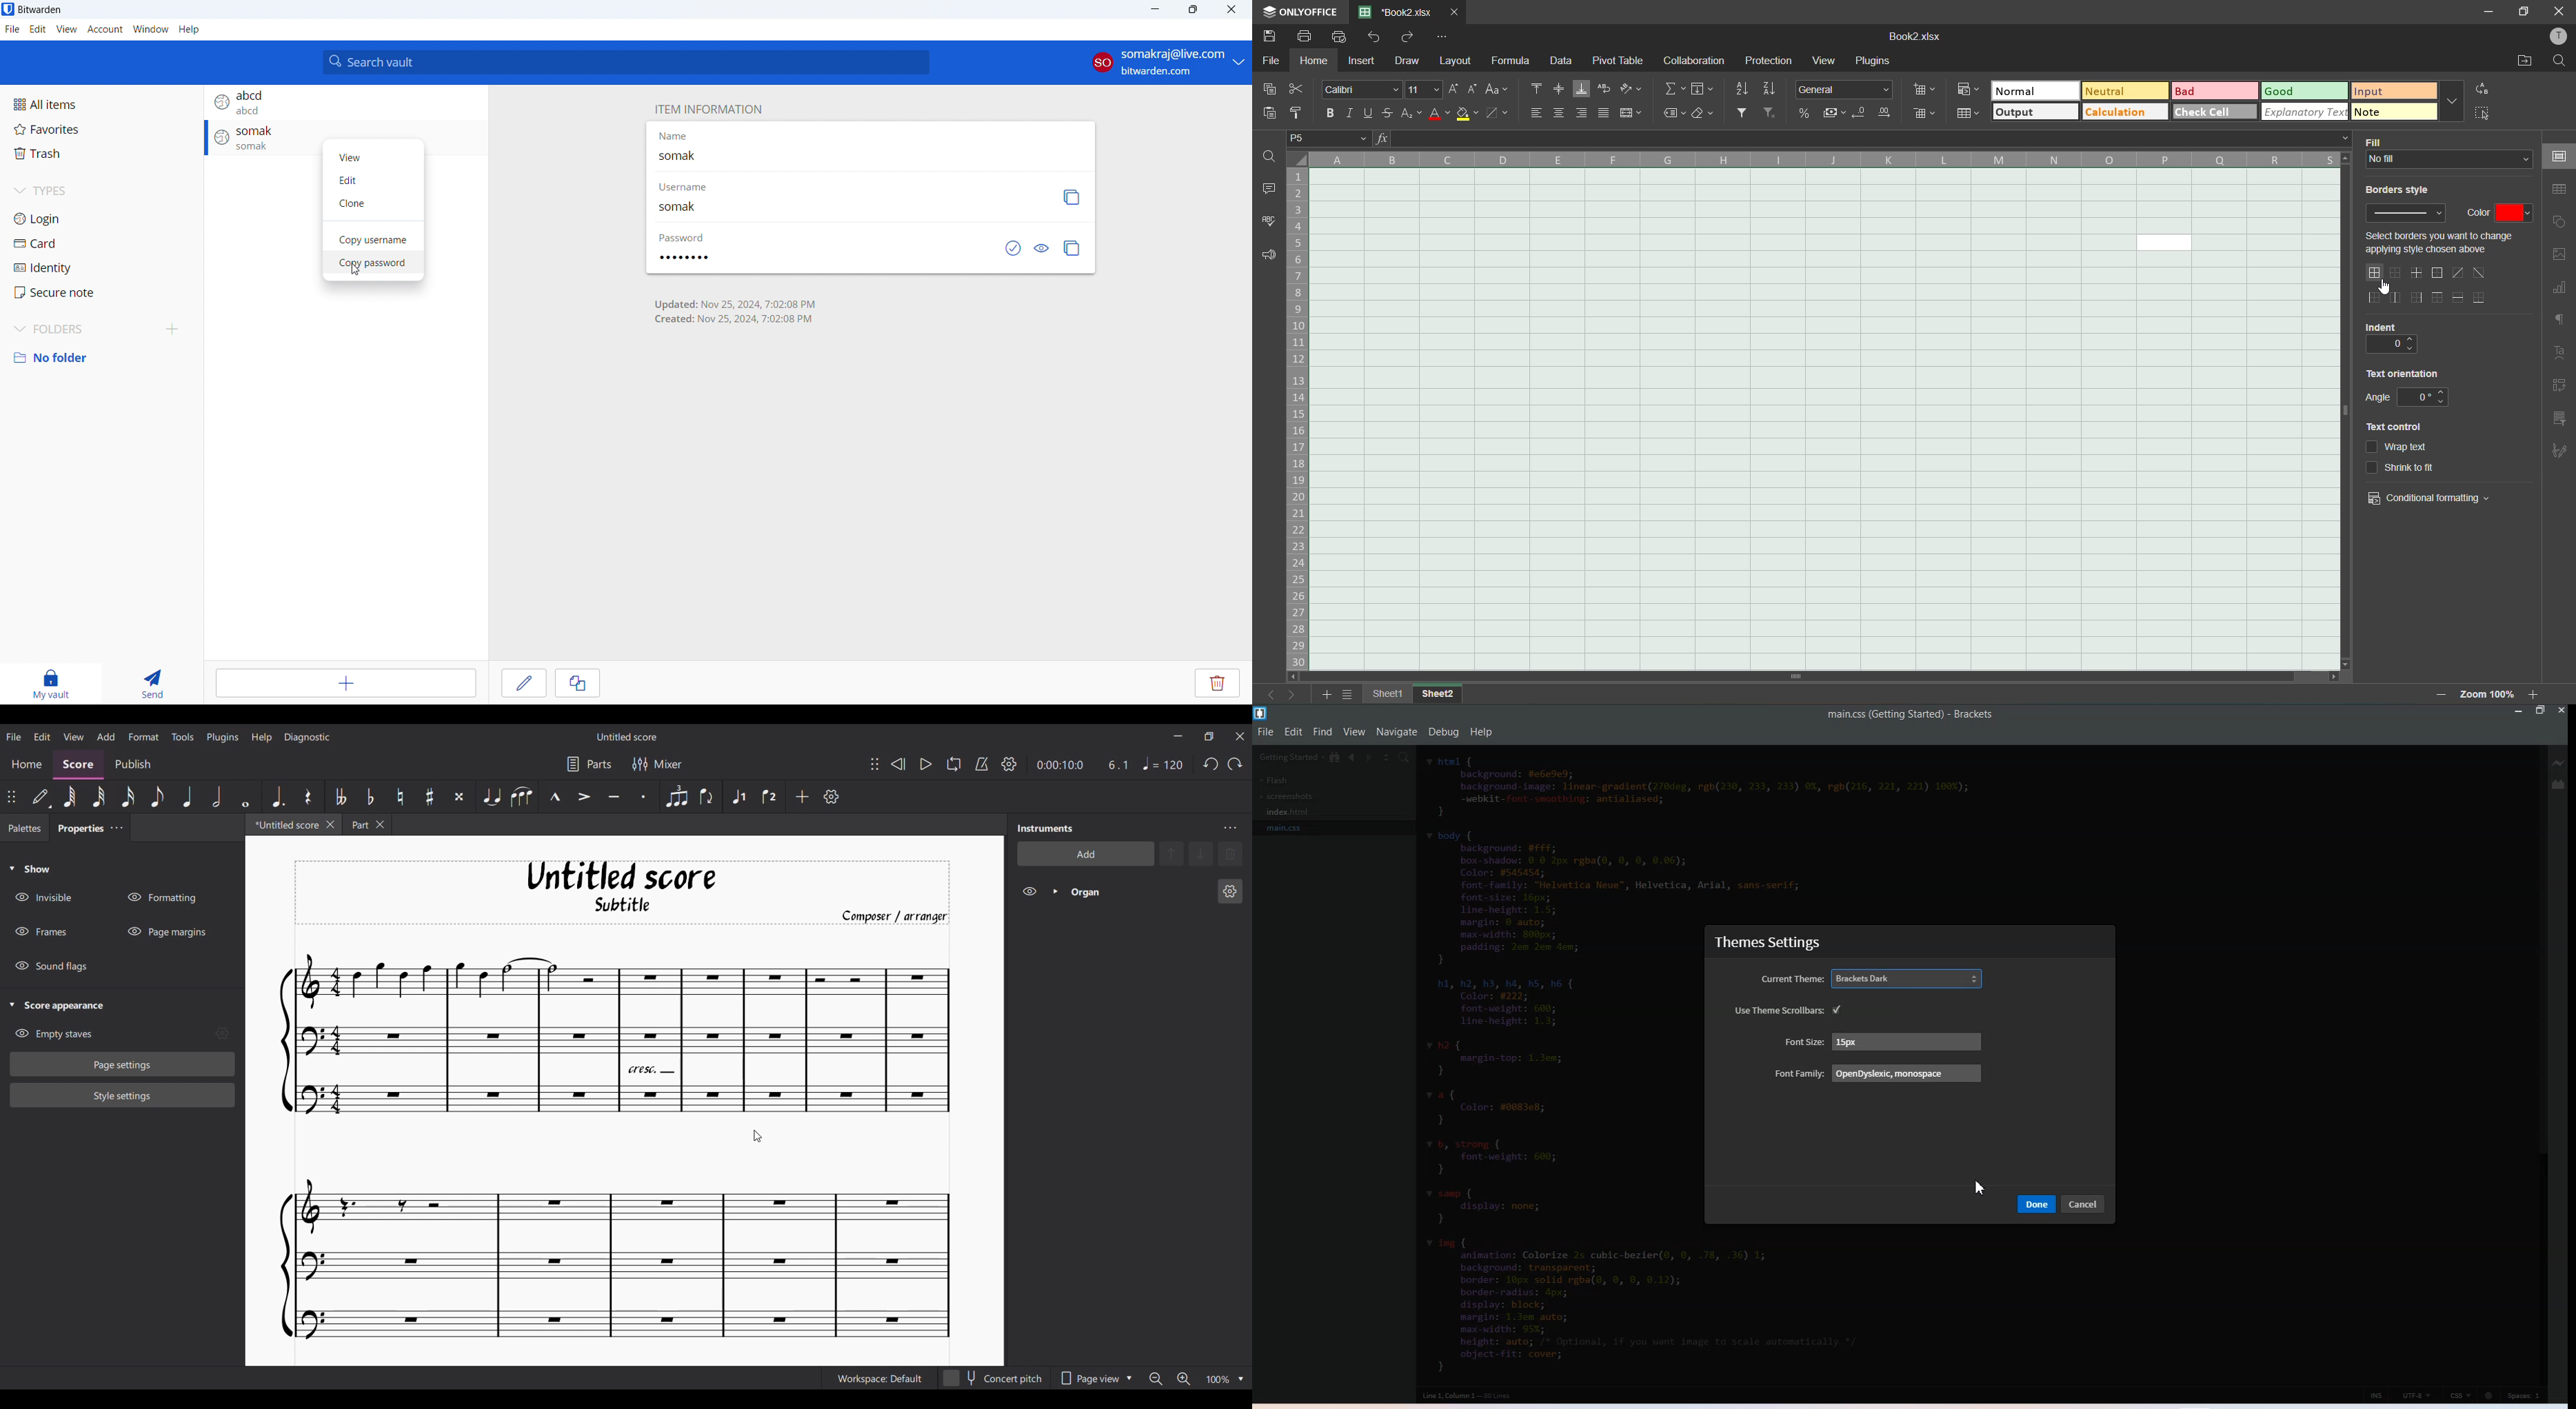  What do you see at coordinates (524, 683) in the screenshot?
I see `edit` at bounding box center [524, 683].